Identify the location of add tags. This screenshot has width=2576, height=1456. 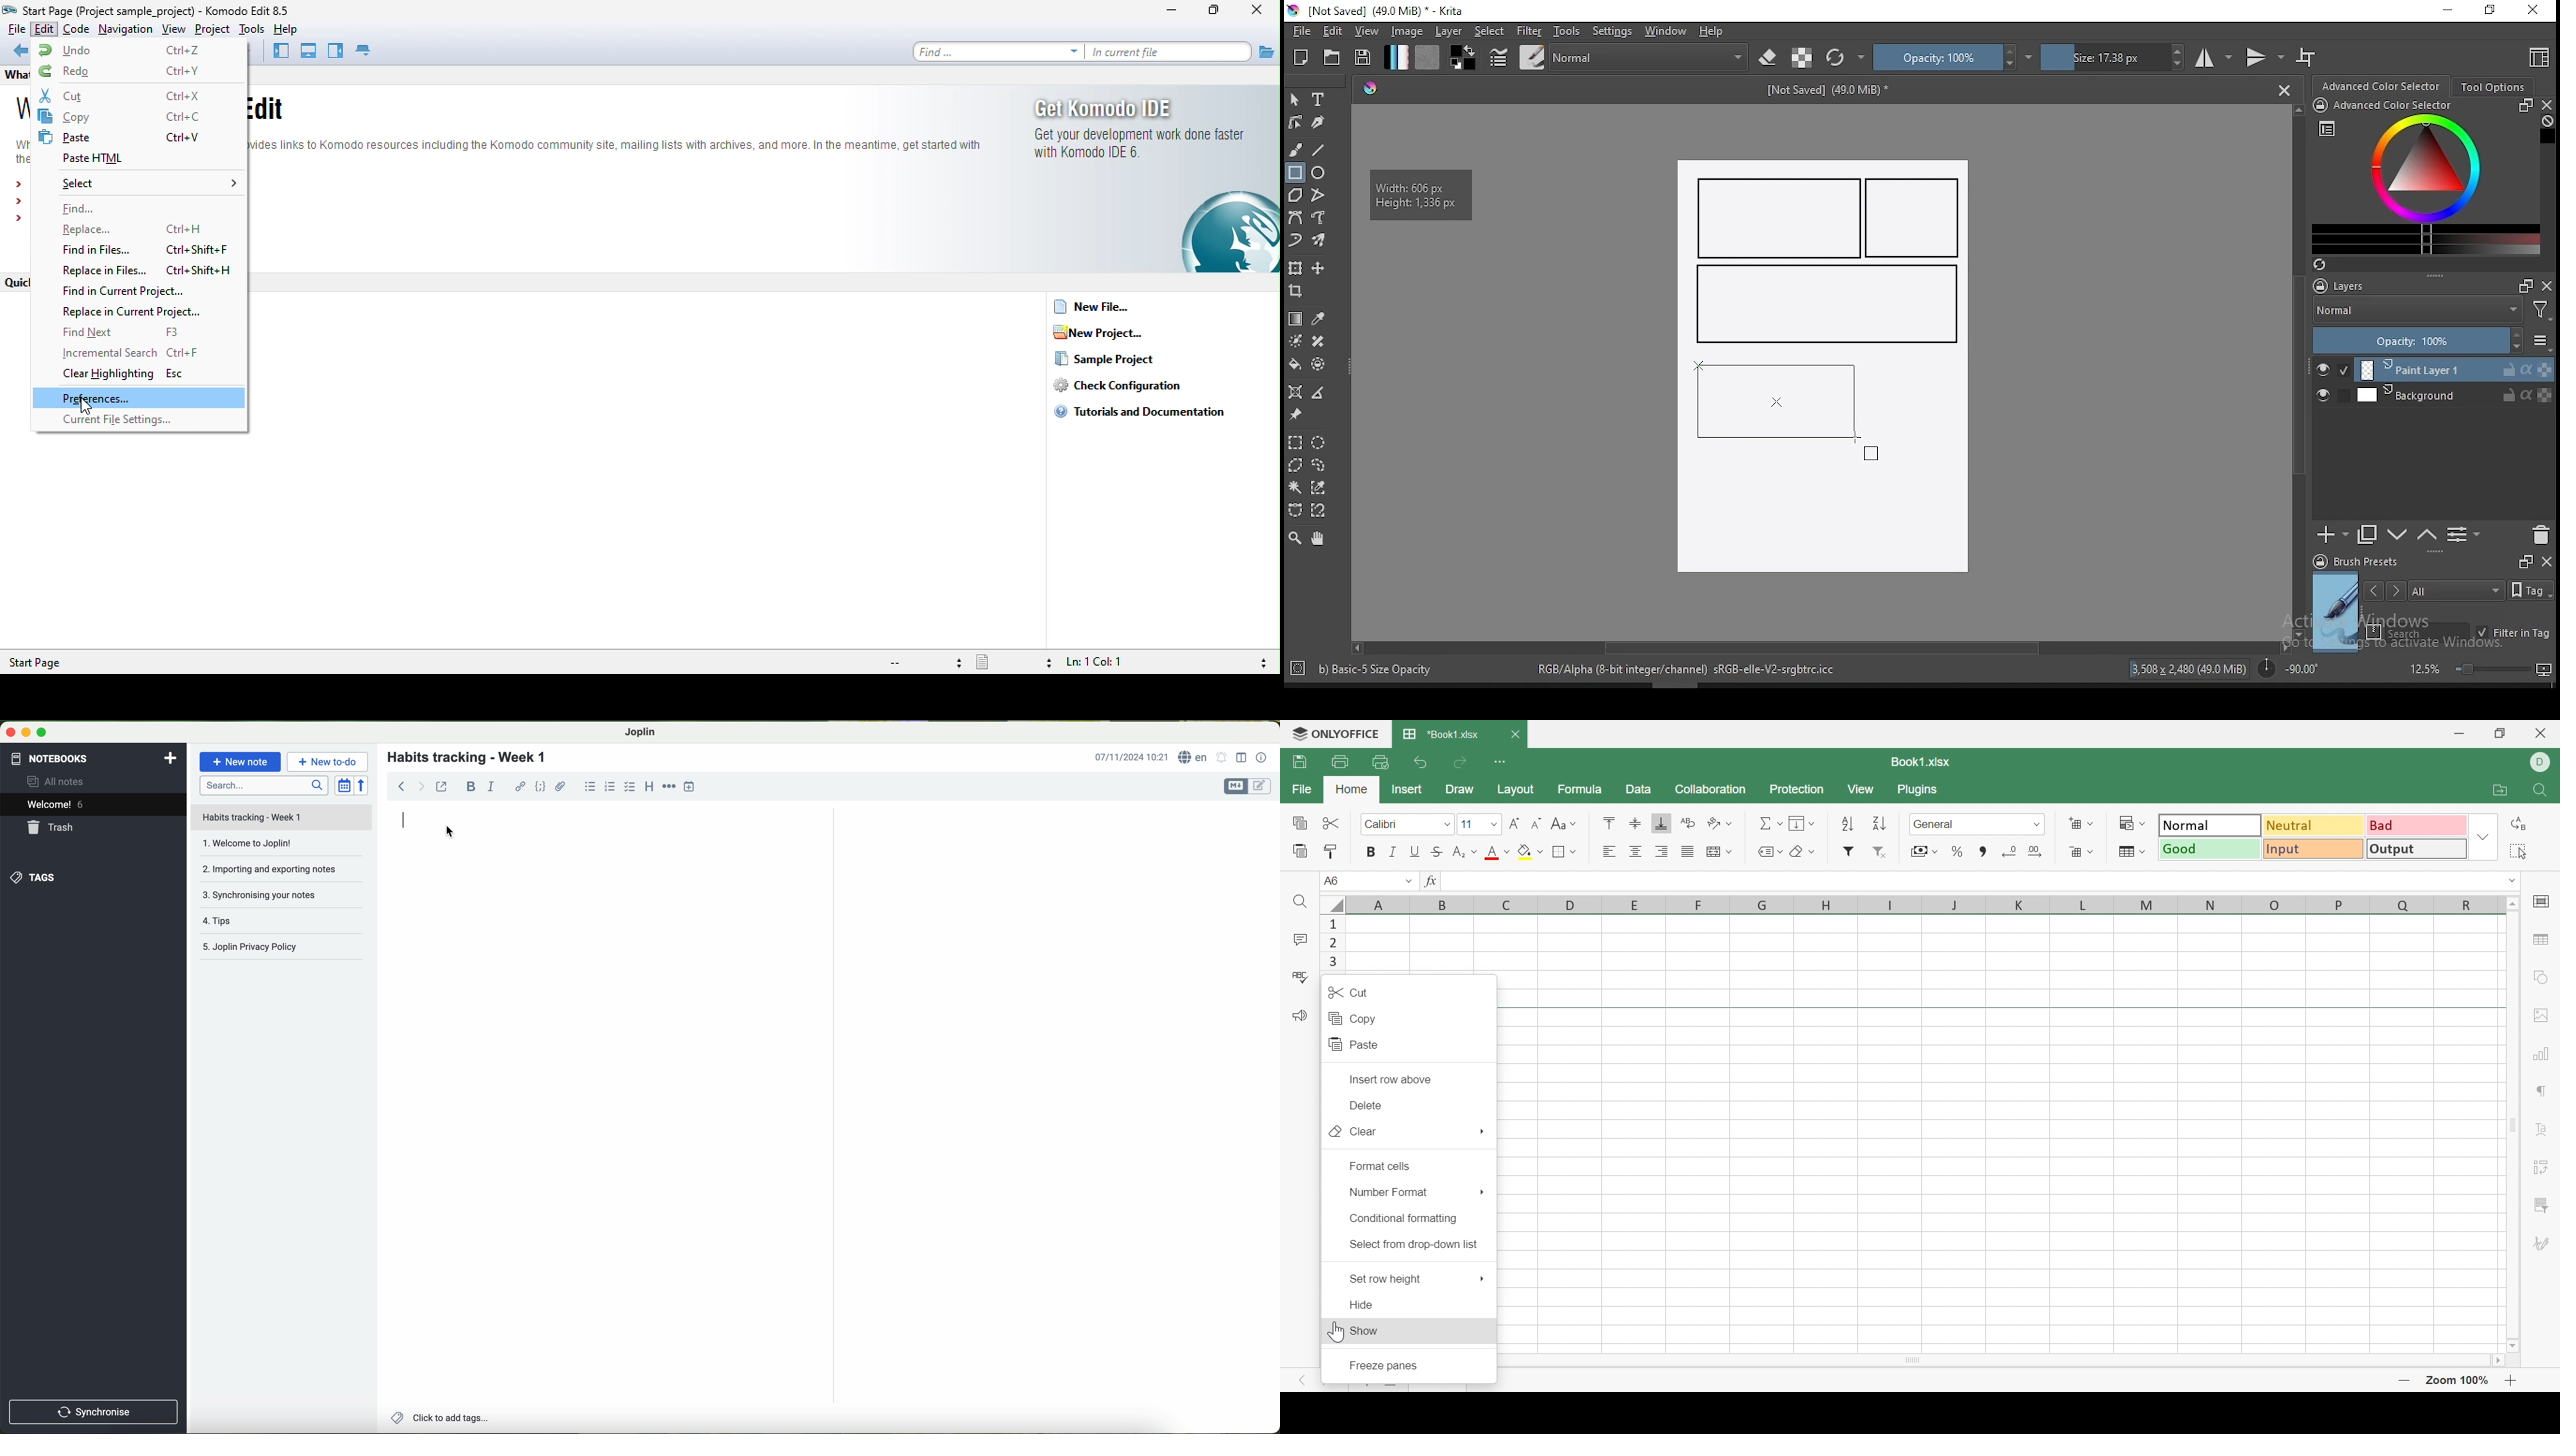
(437, 1419).